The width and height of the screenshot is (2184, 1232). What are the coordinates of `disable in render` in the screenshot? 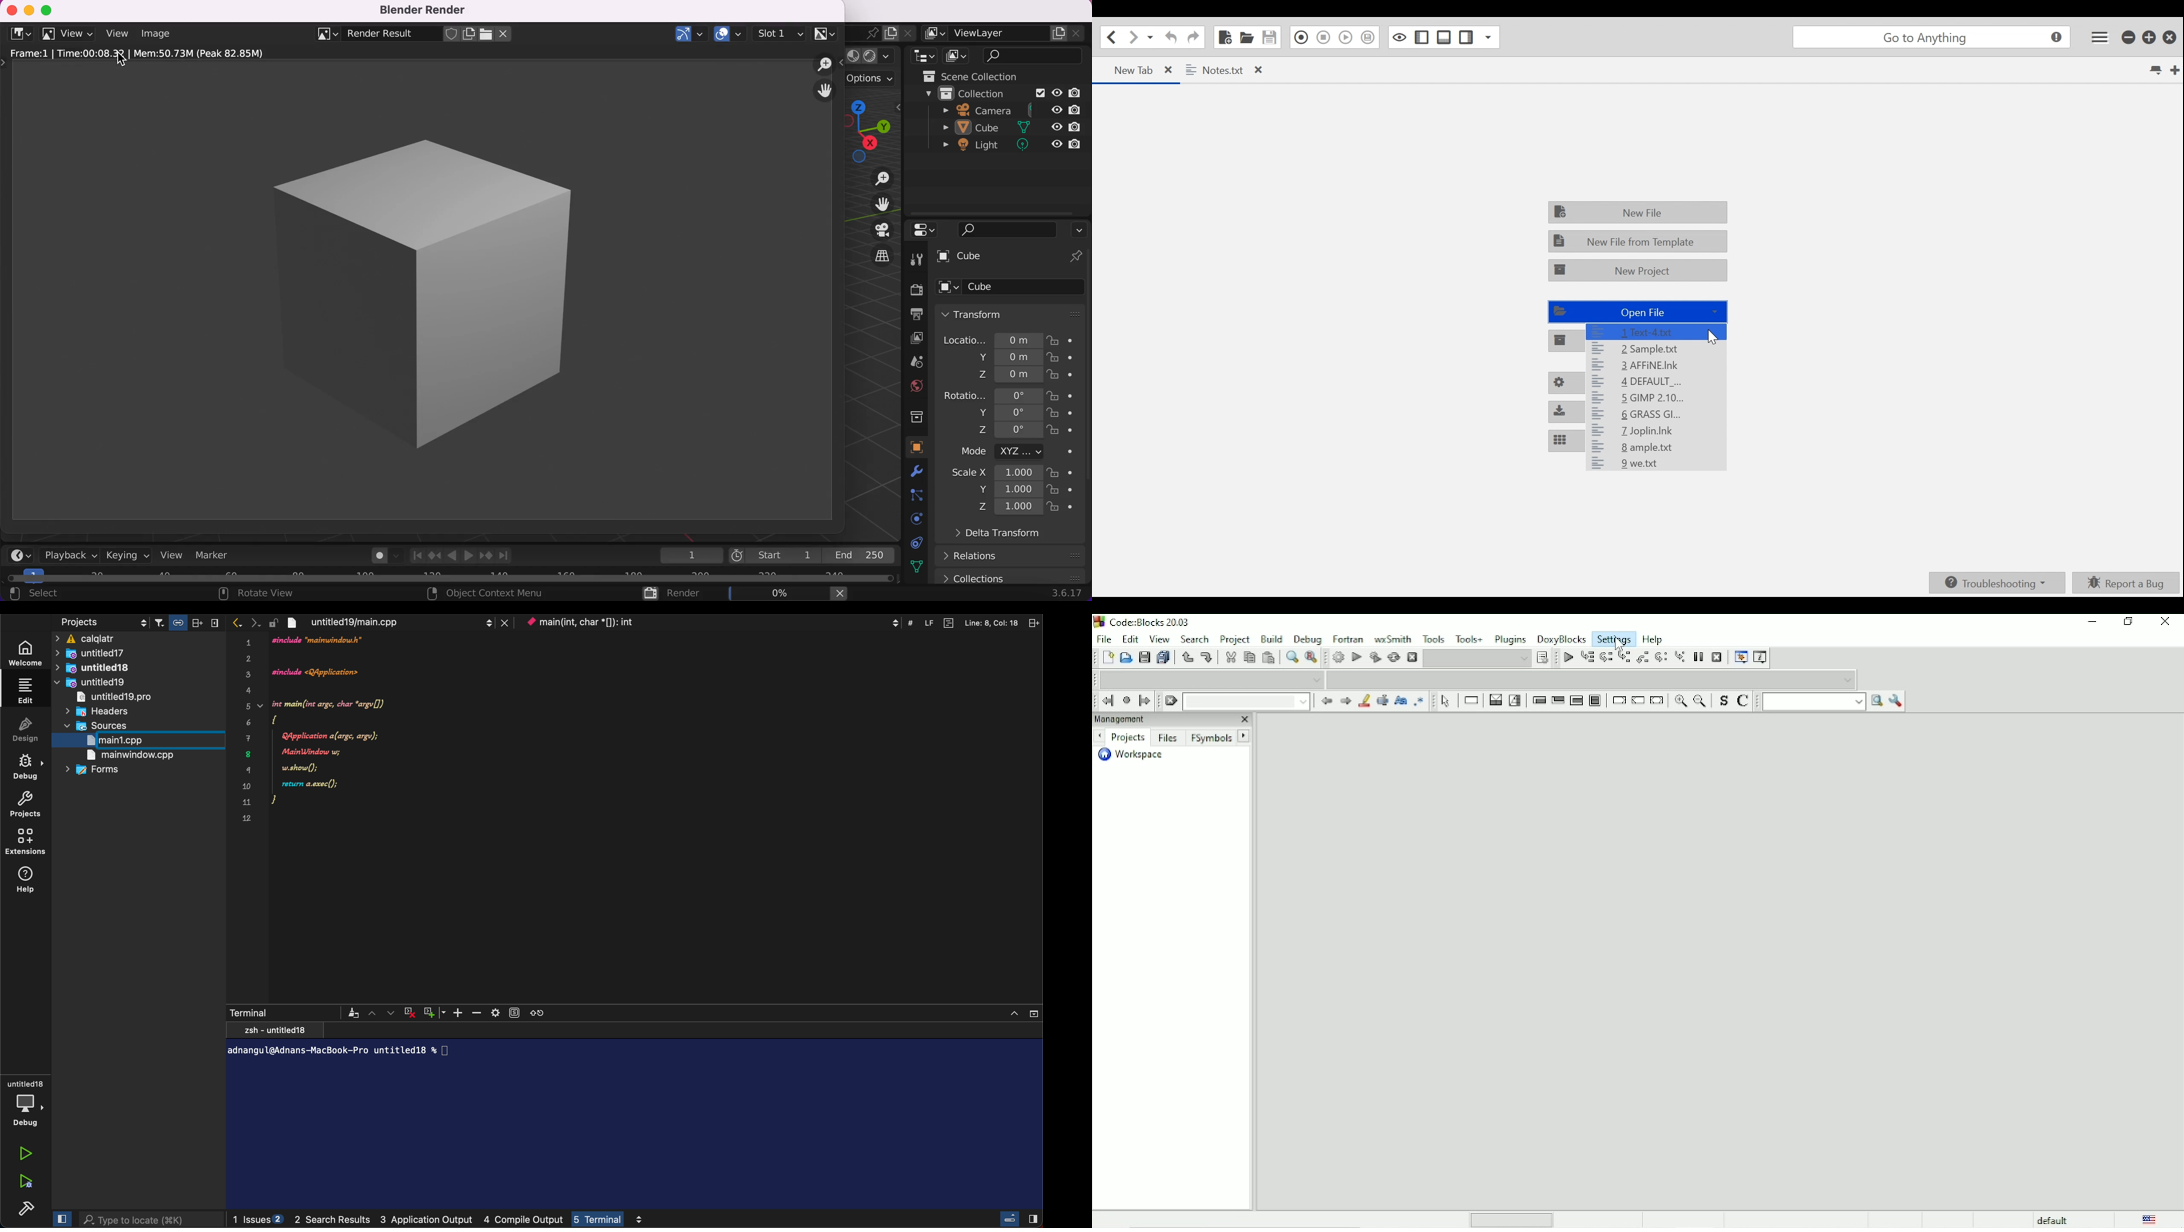 It's located at (1076, 127).